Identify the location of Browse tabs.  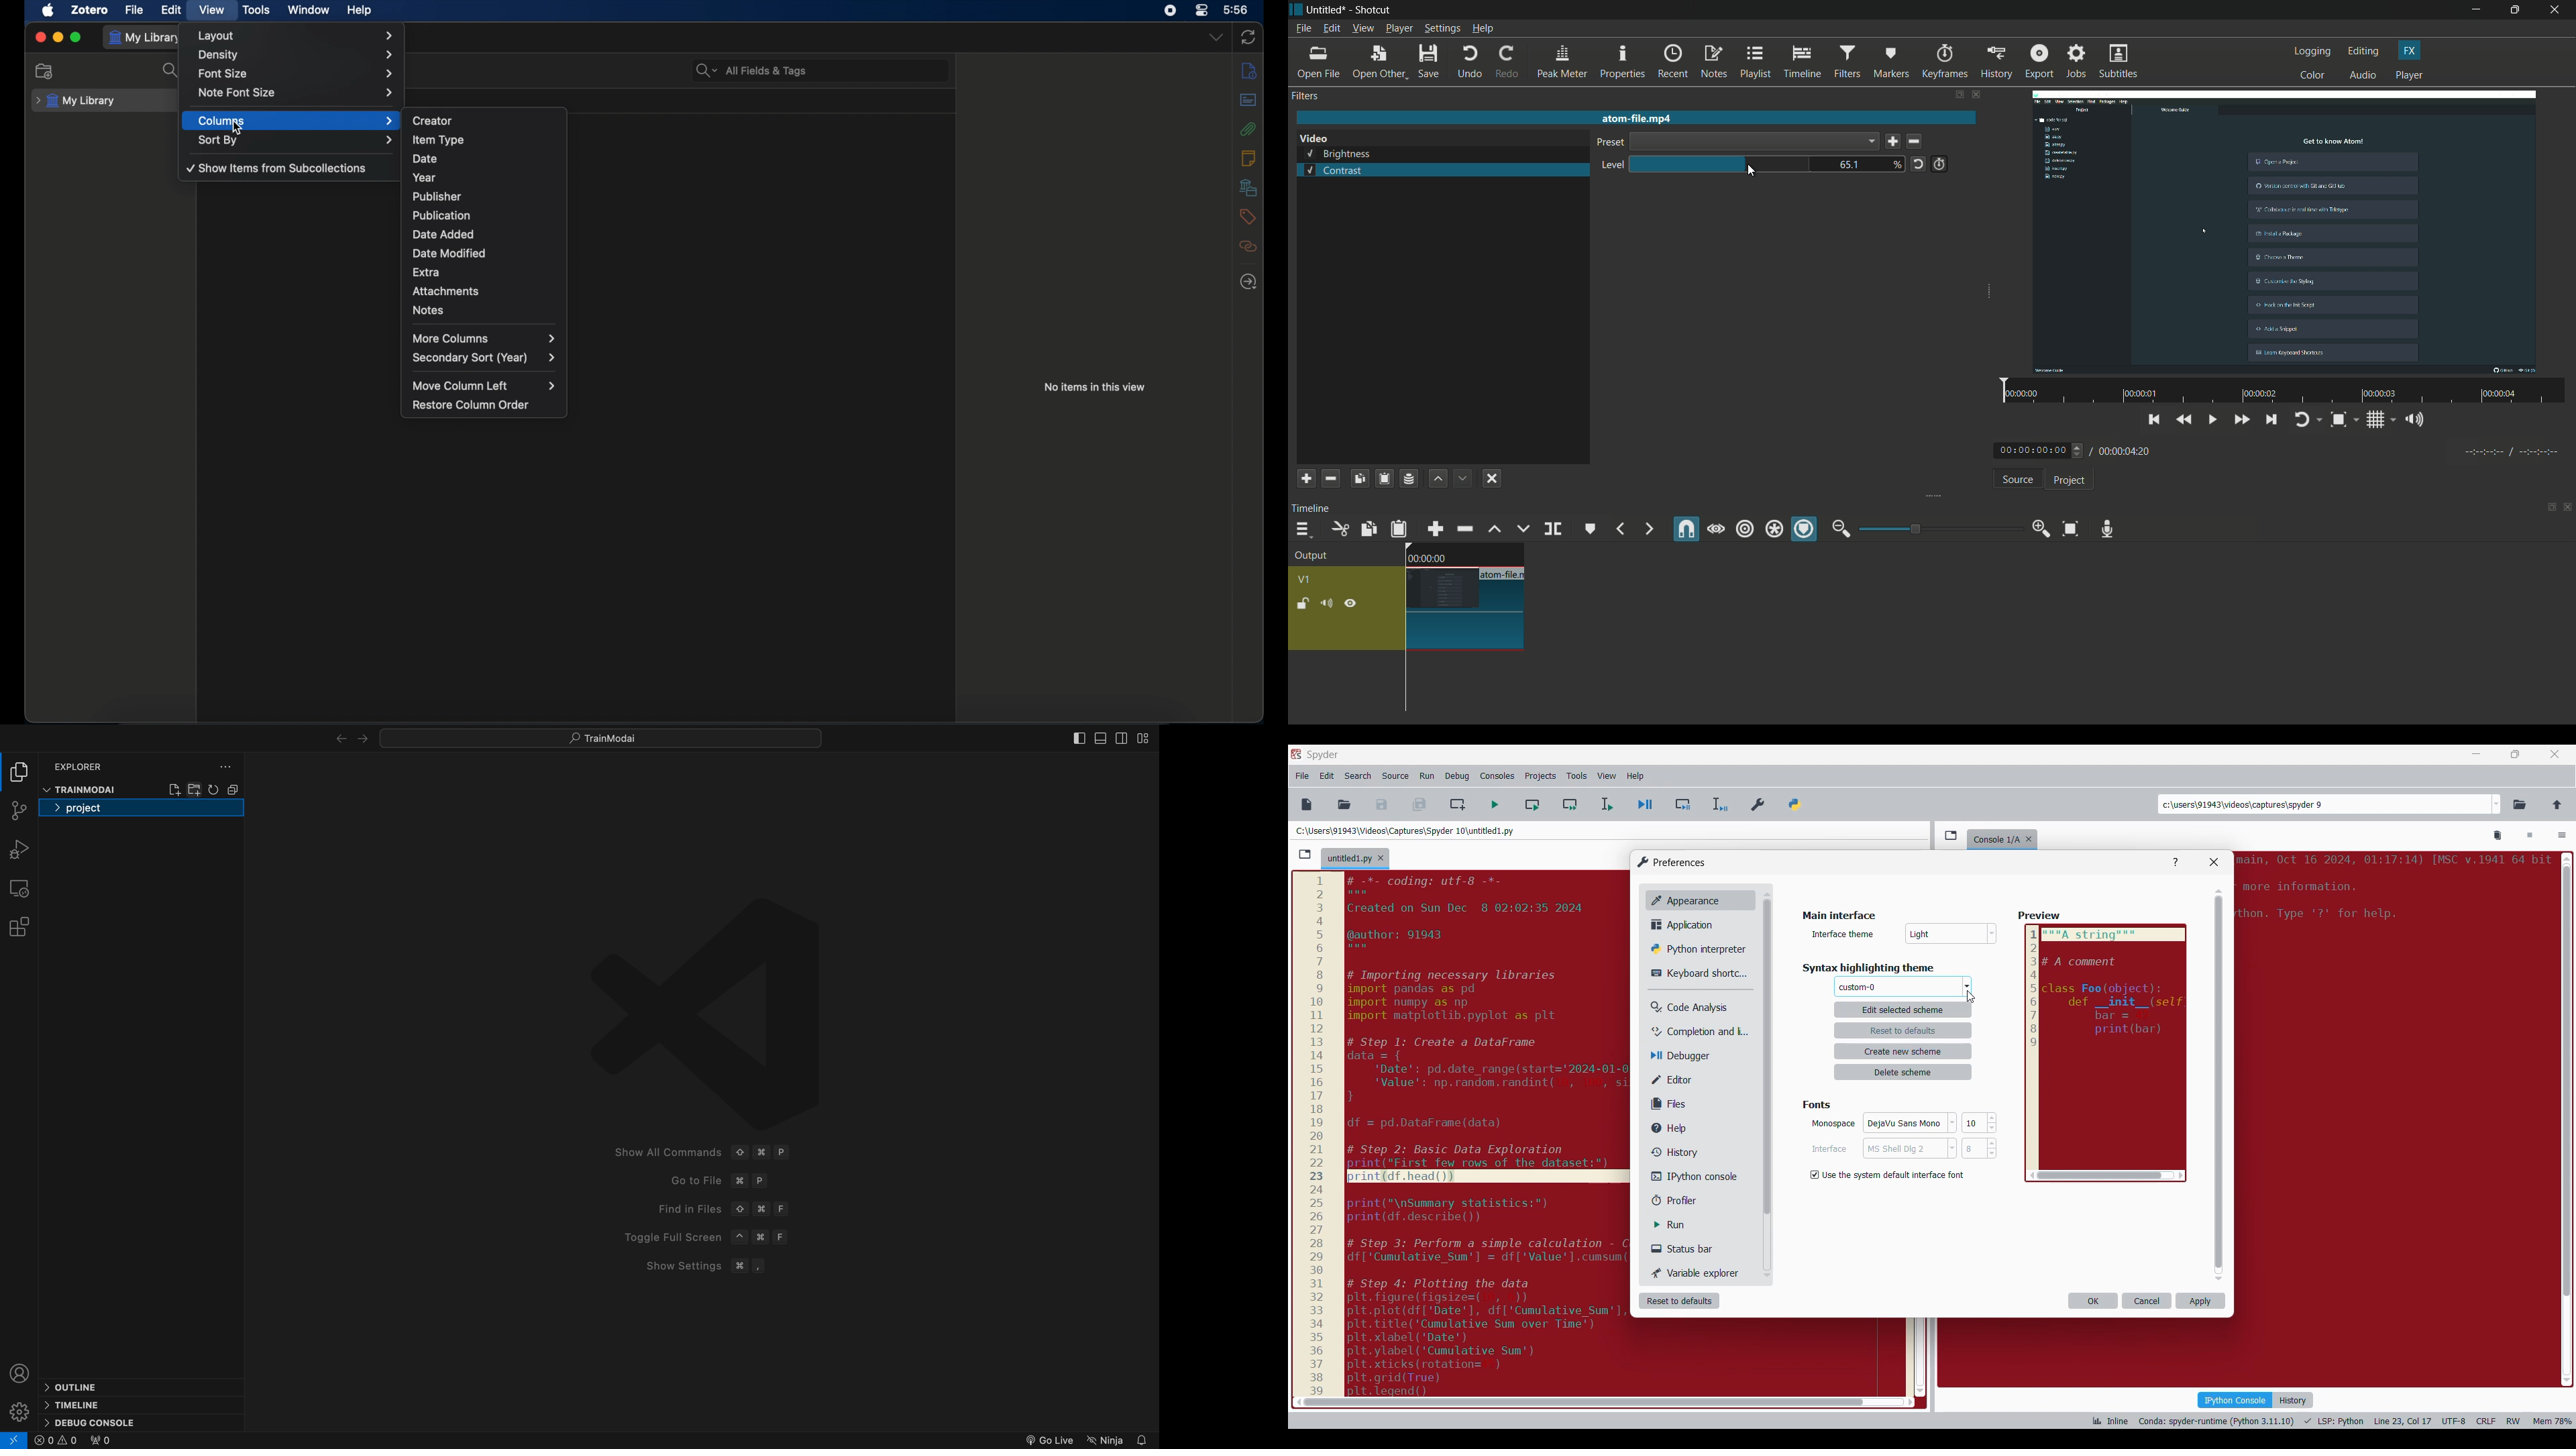
(1951, 835).